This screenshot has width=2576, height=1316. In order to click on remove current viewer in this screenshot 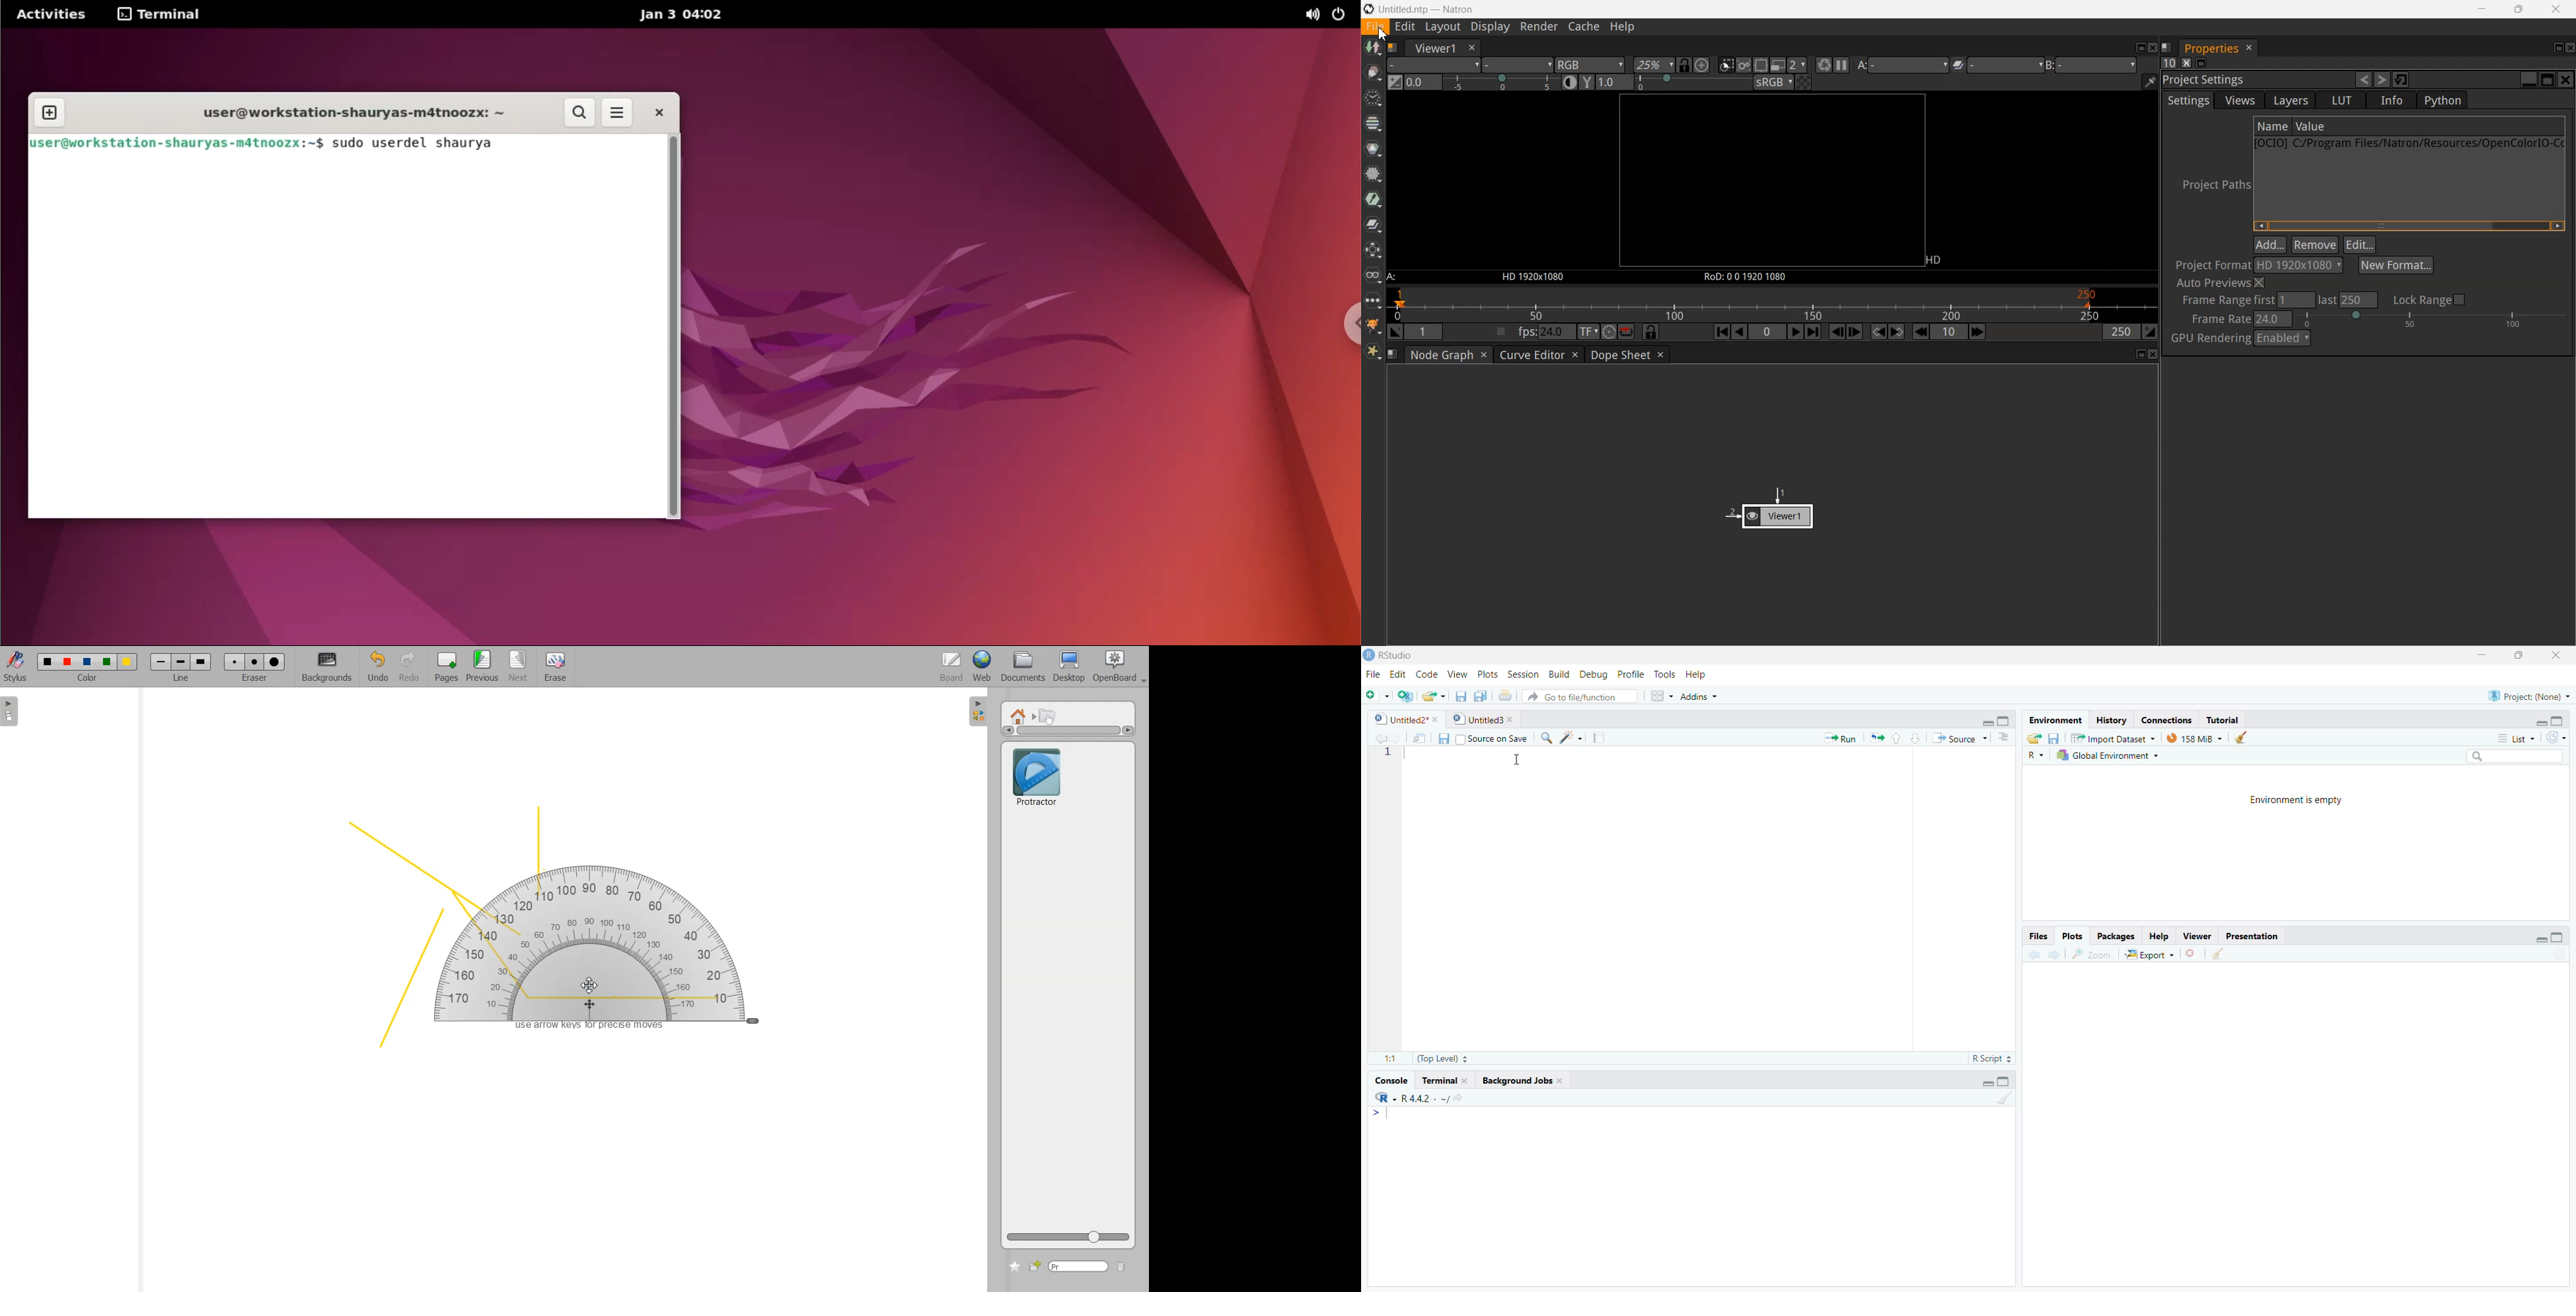, I will do `click(2192, 953)`.